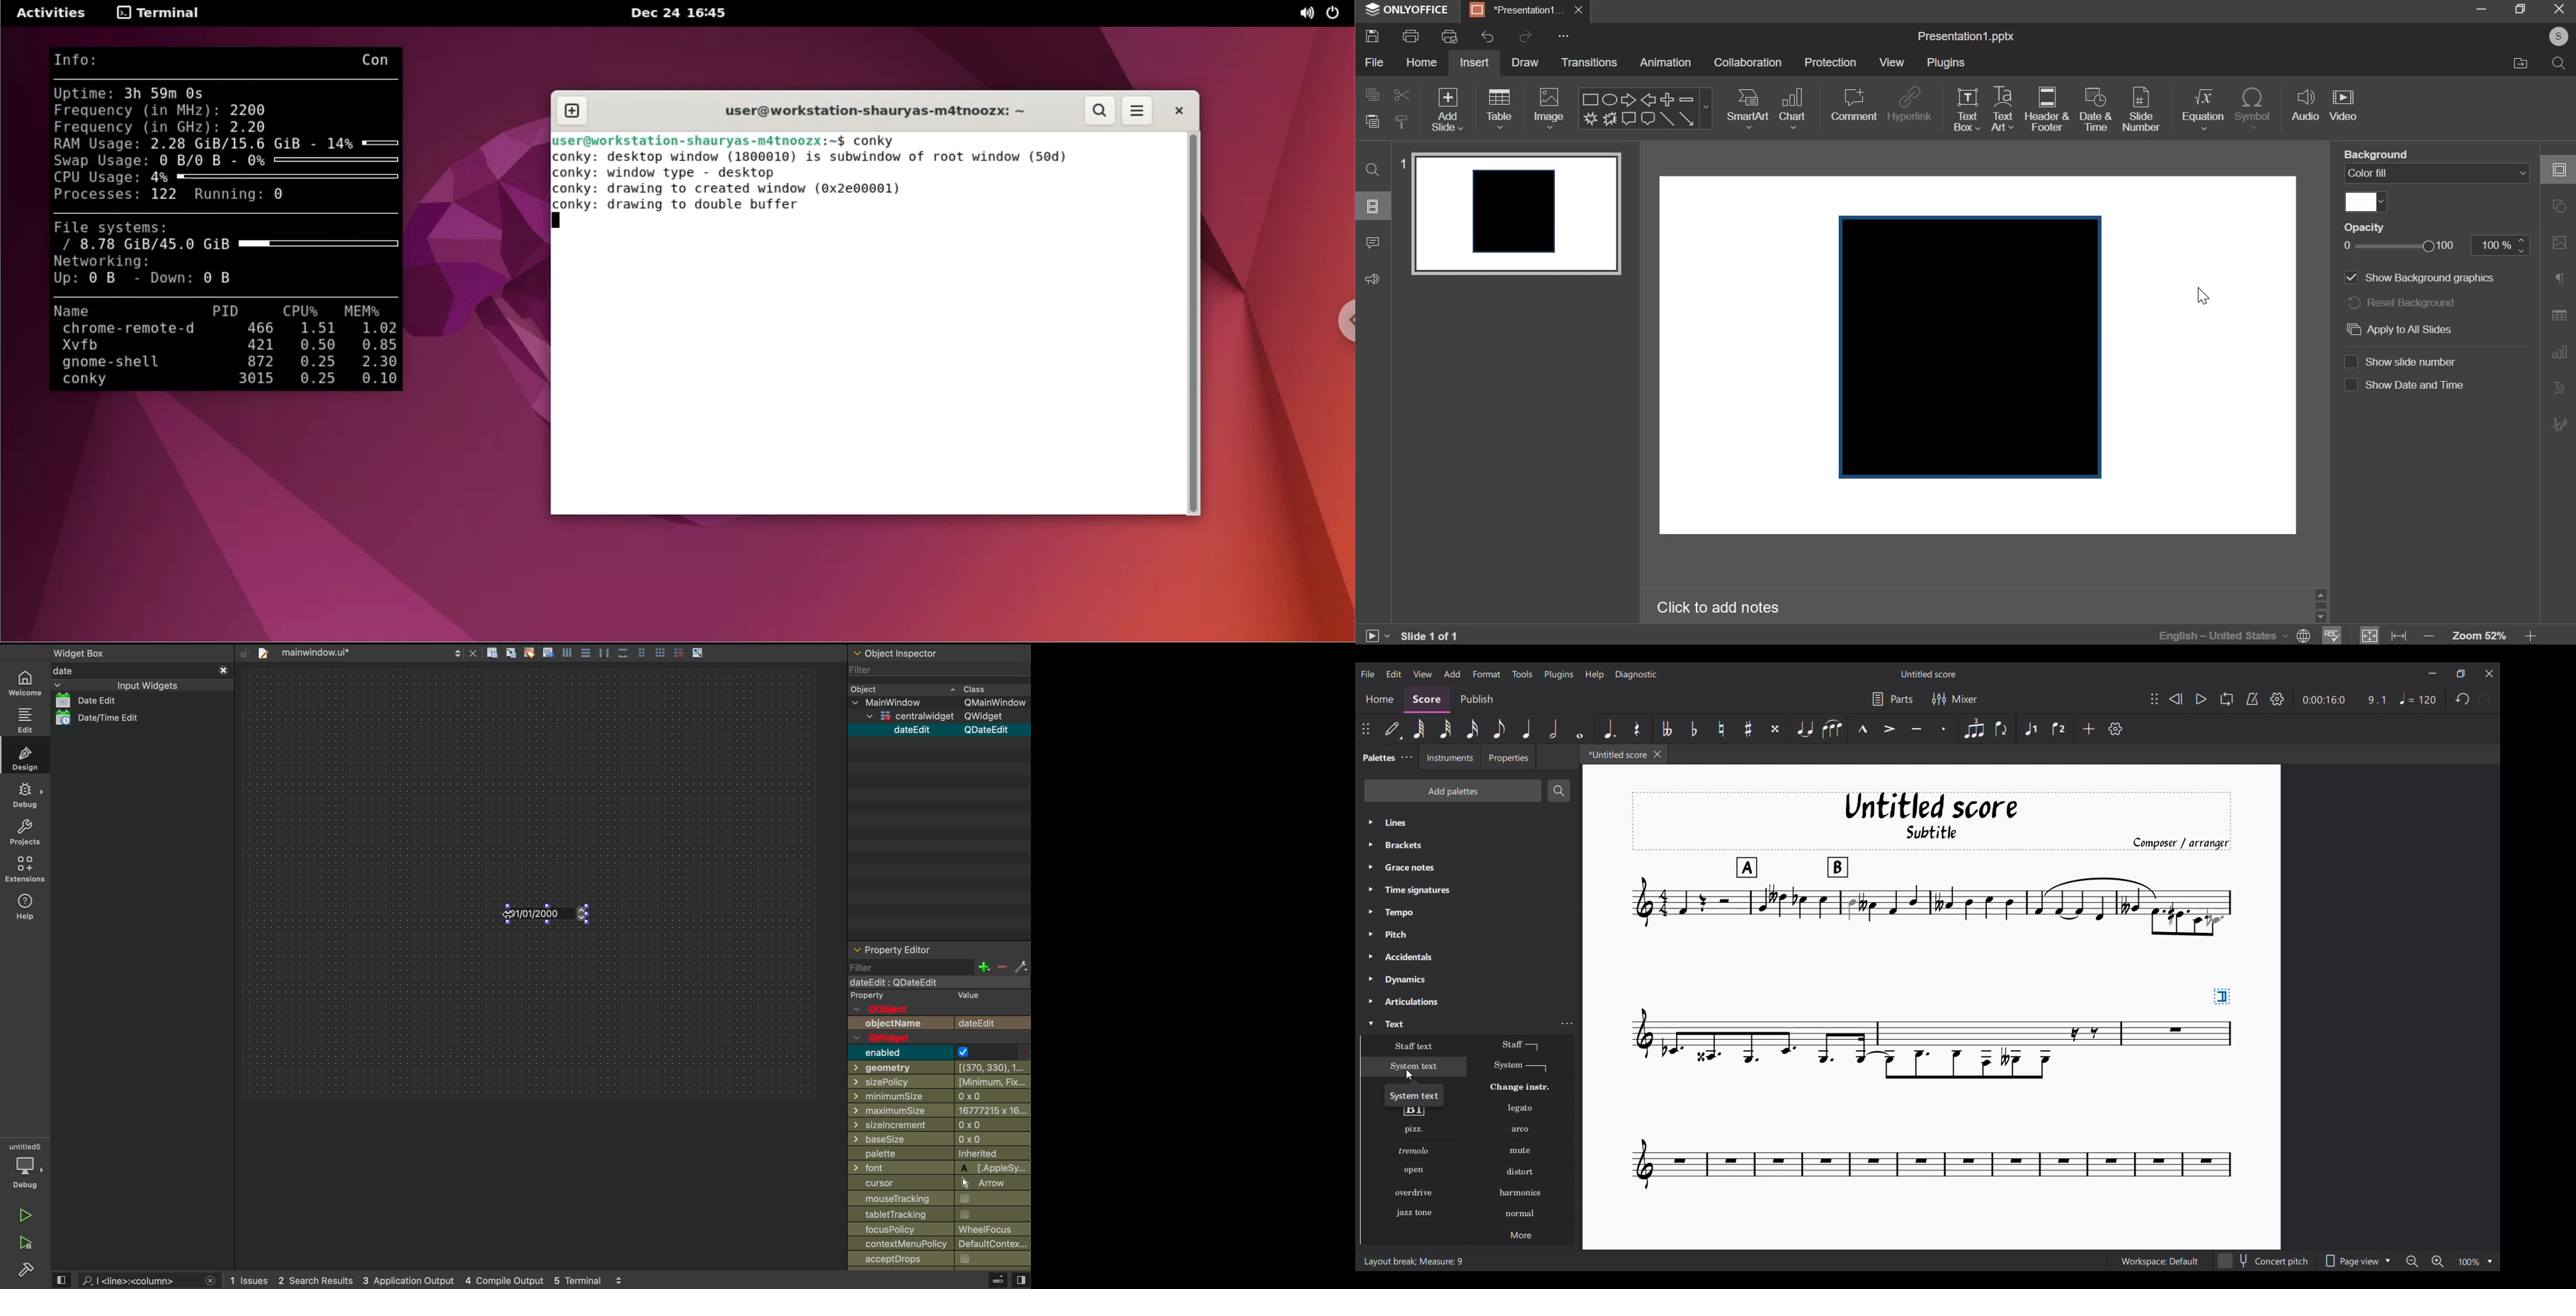  What do you see at coordinates (2227, 699) in the screenshot?
I see `Loop playback` at bounding box center [2227, 699].